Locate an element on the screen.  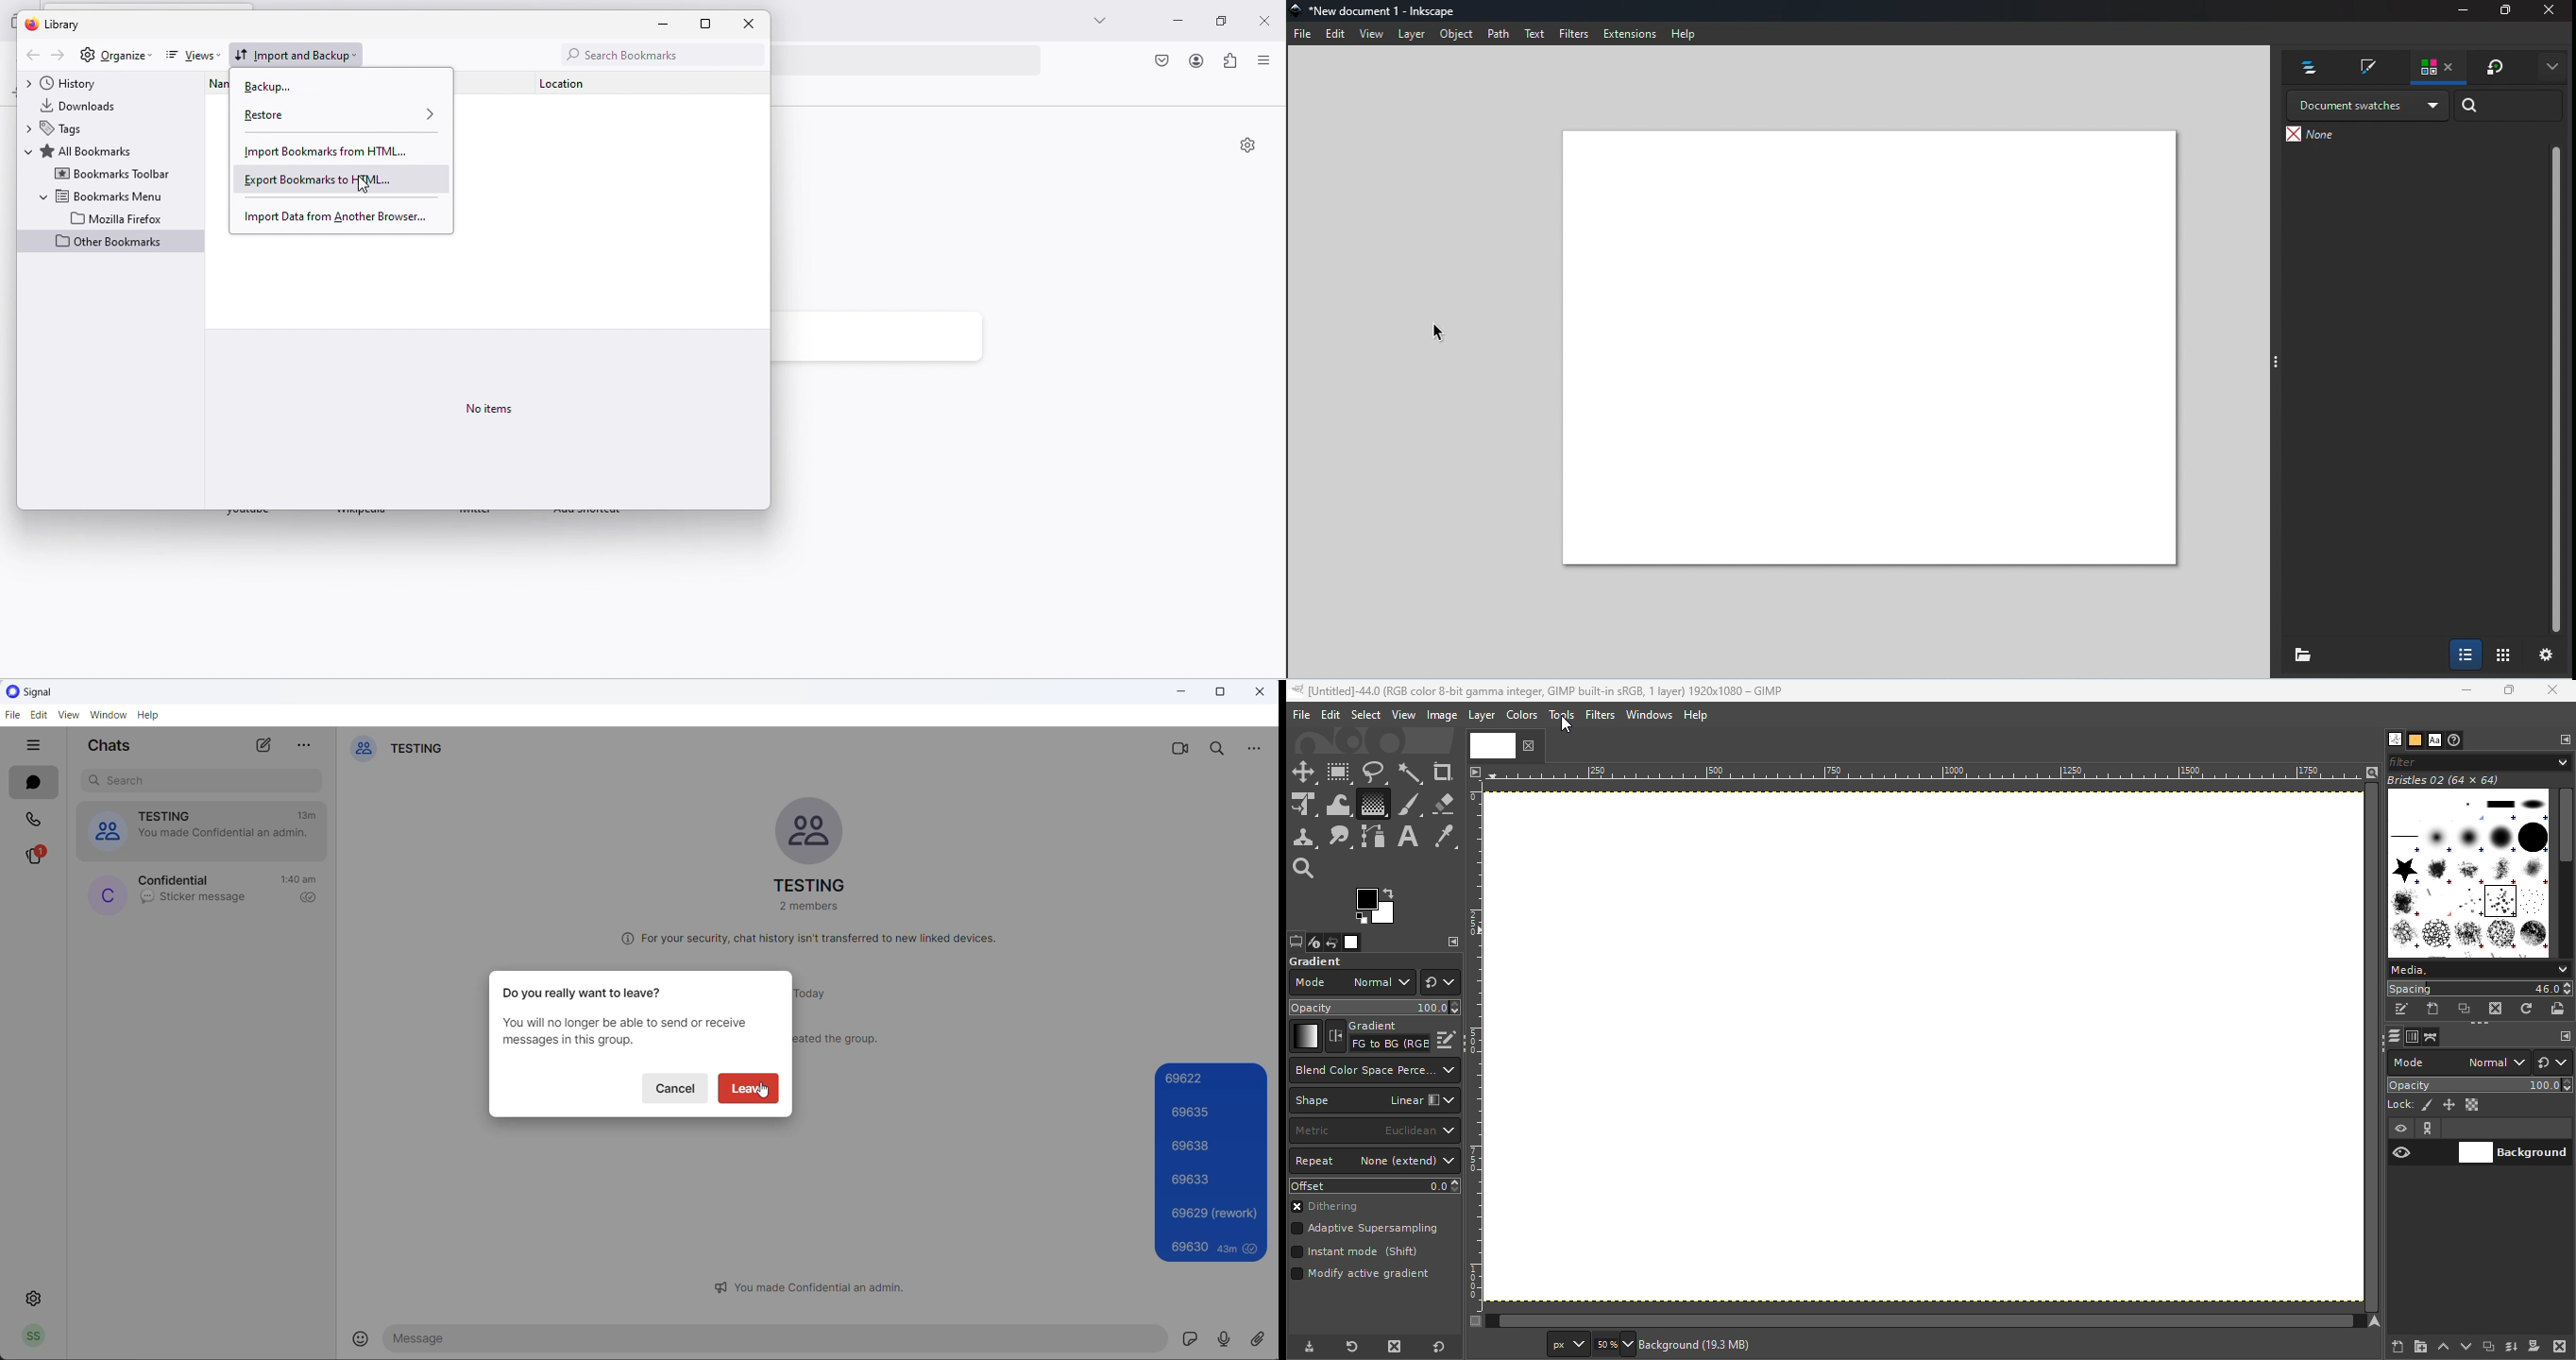
None is located at coordinates (2312, 135).